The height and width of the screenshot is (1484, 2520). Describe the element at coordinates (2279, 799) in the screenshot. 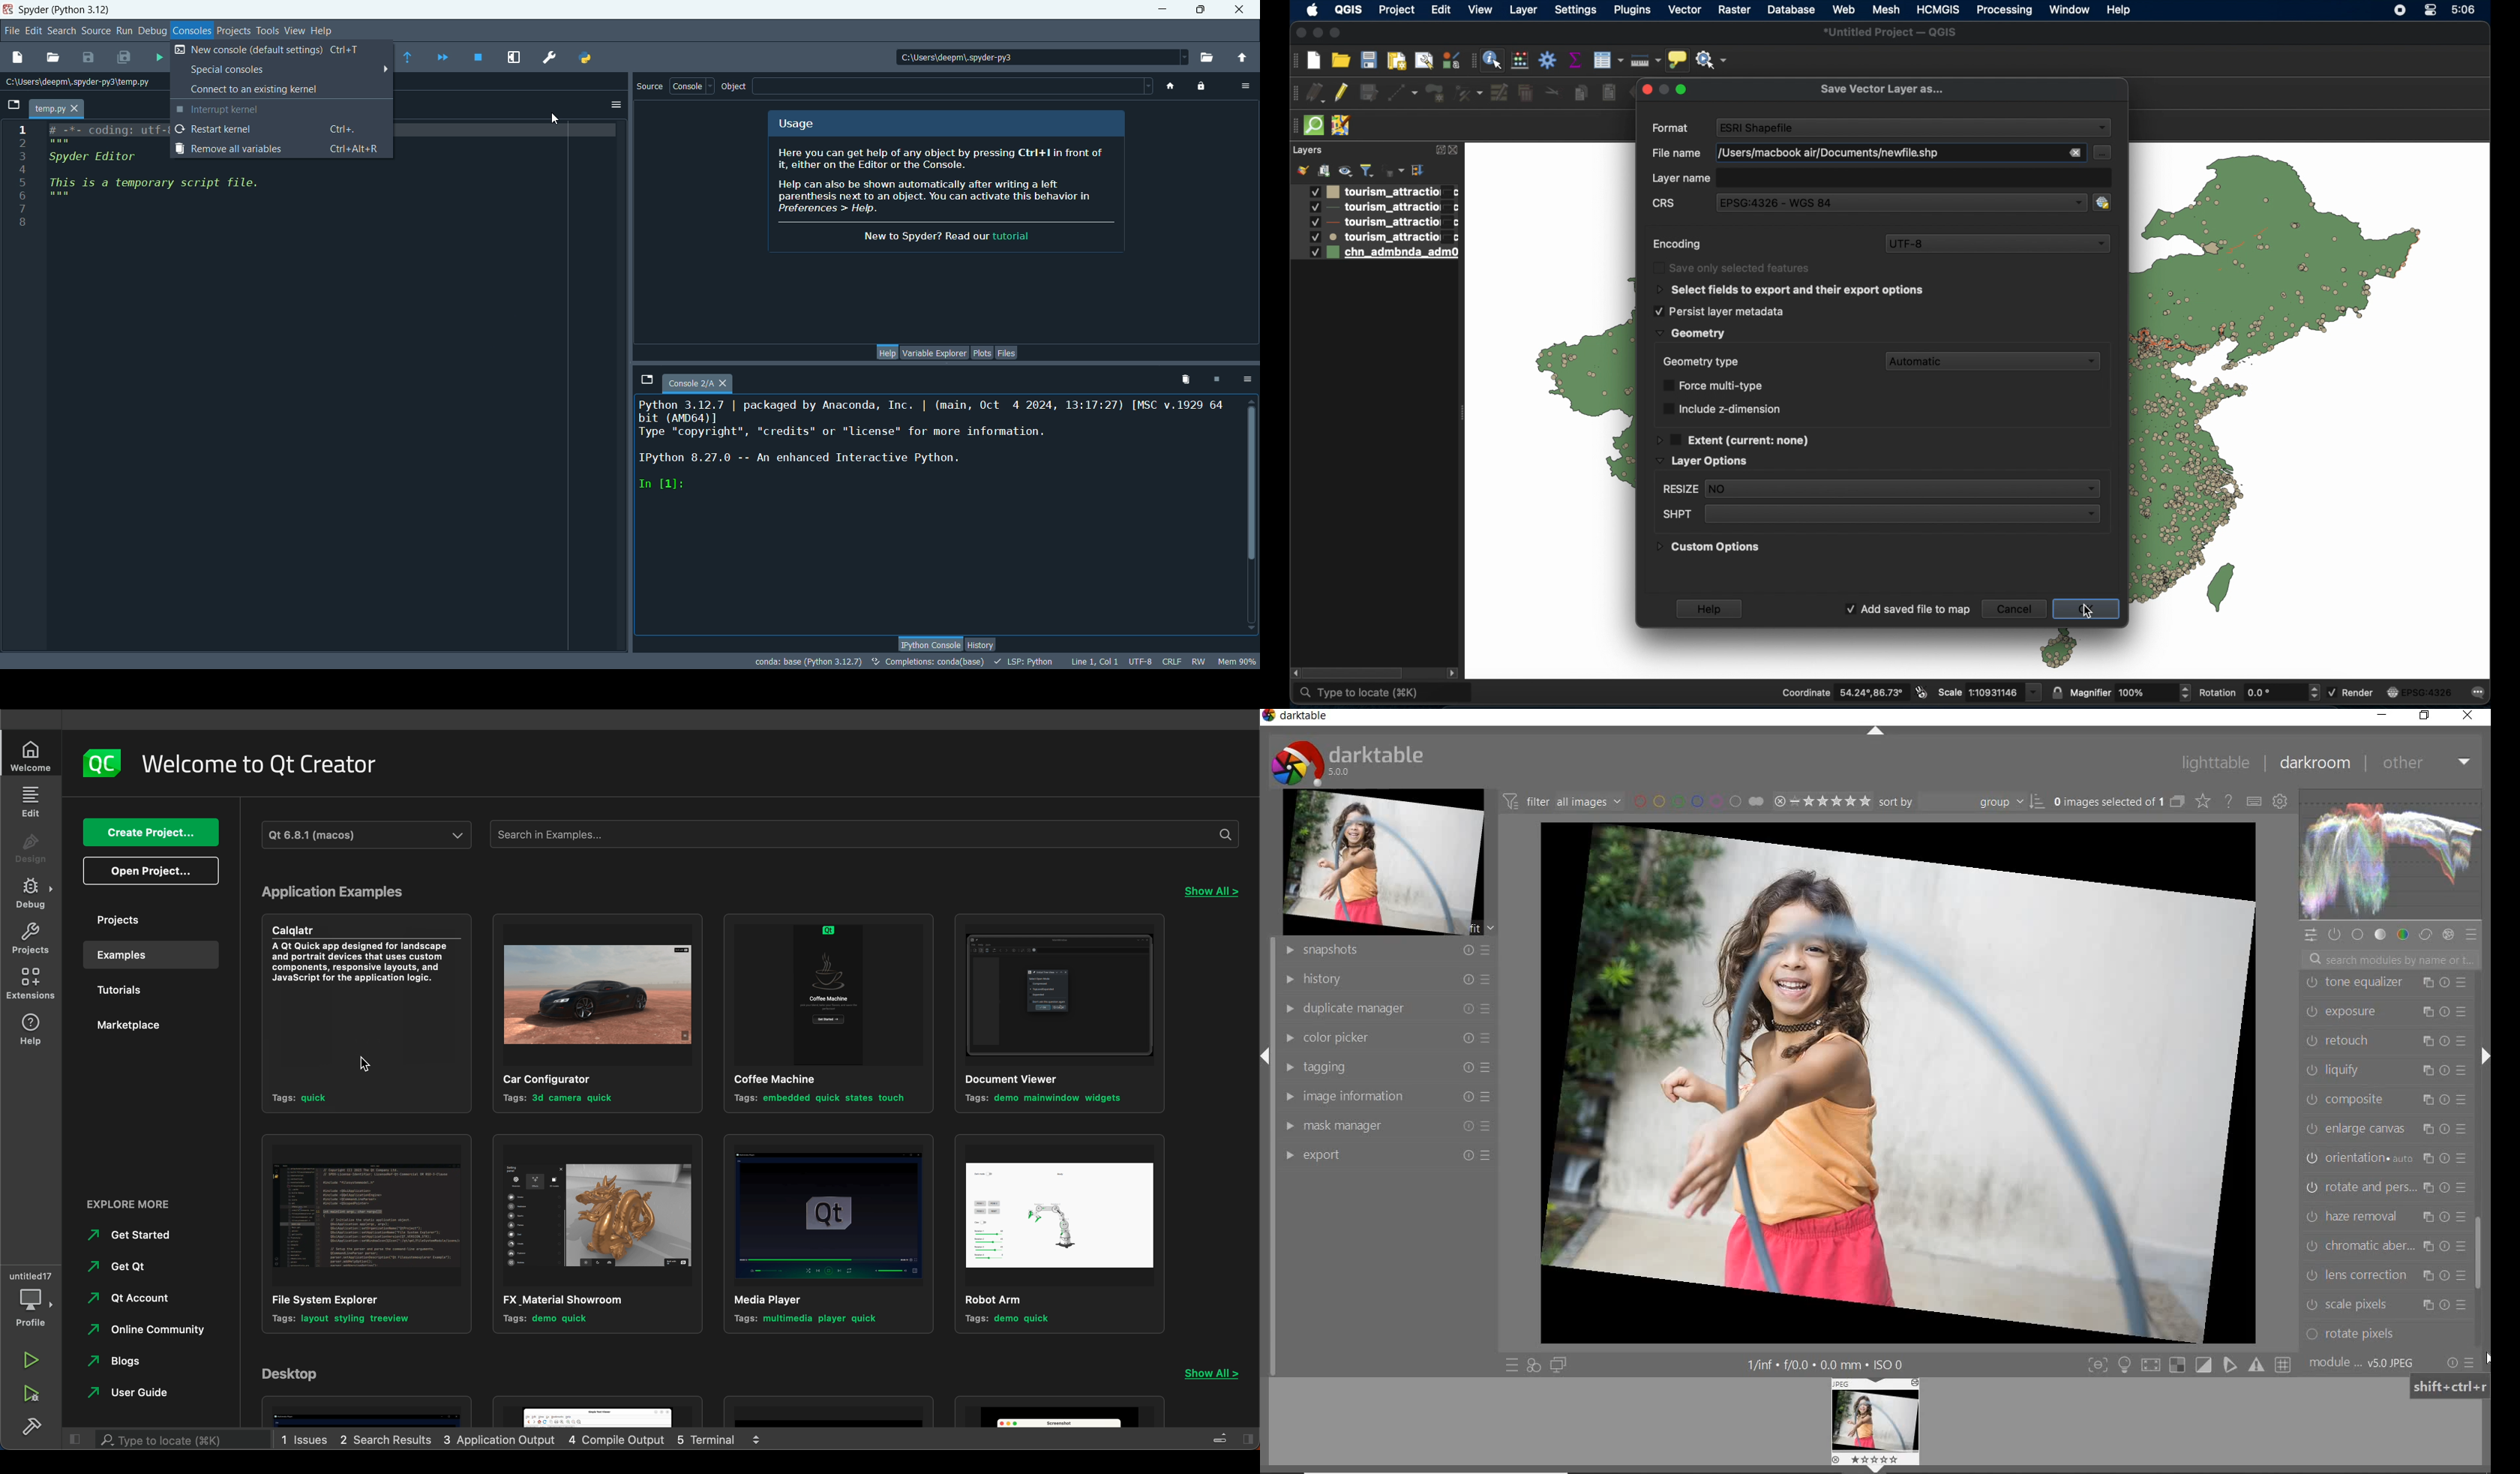

I see `show global preference` at that location.